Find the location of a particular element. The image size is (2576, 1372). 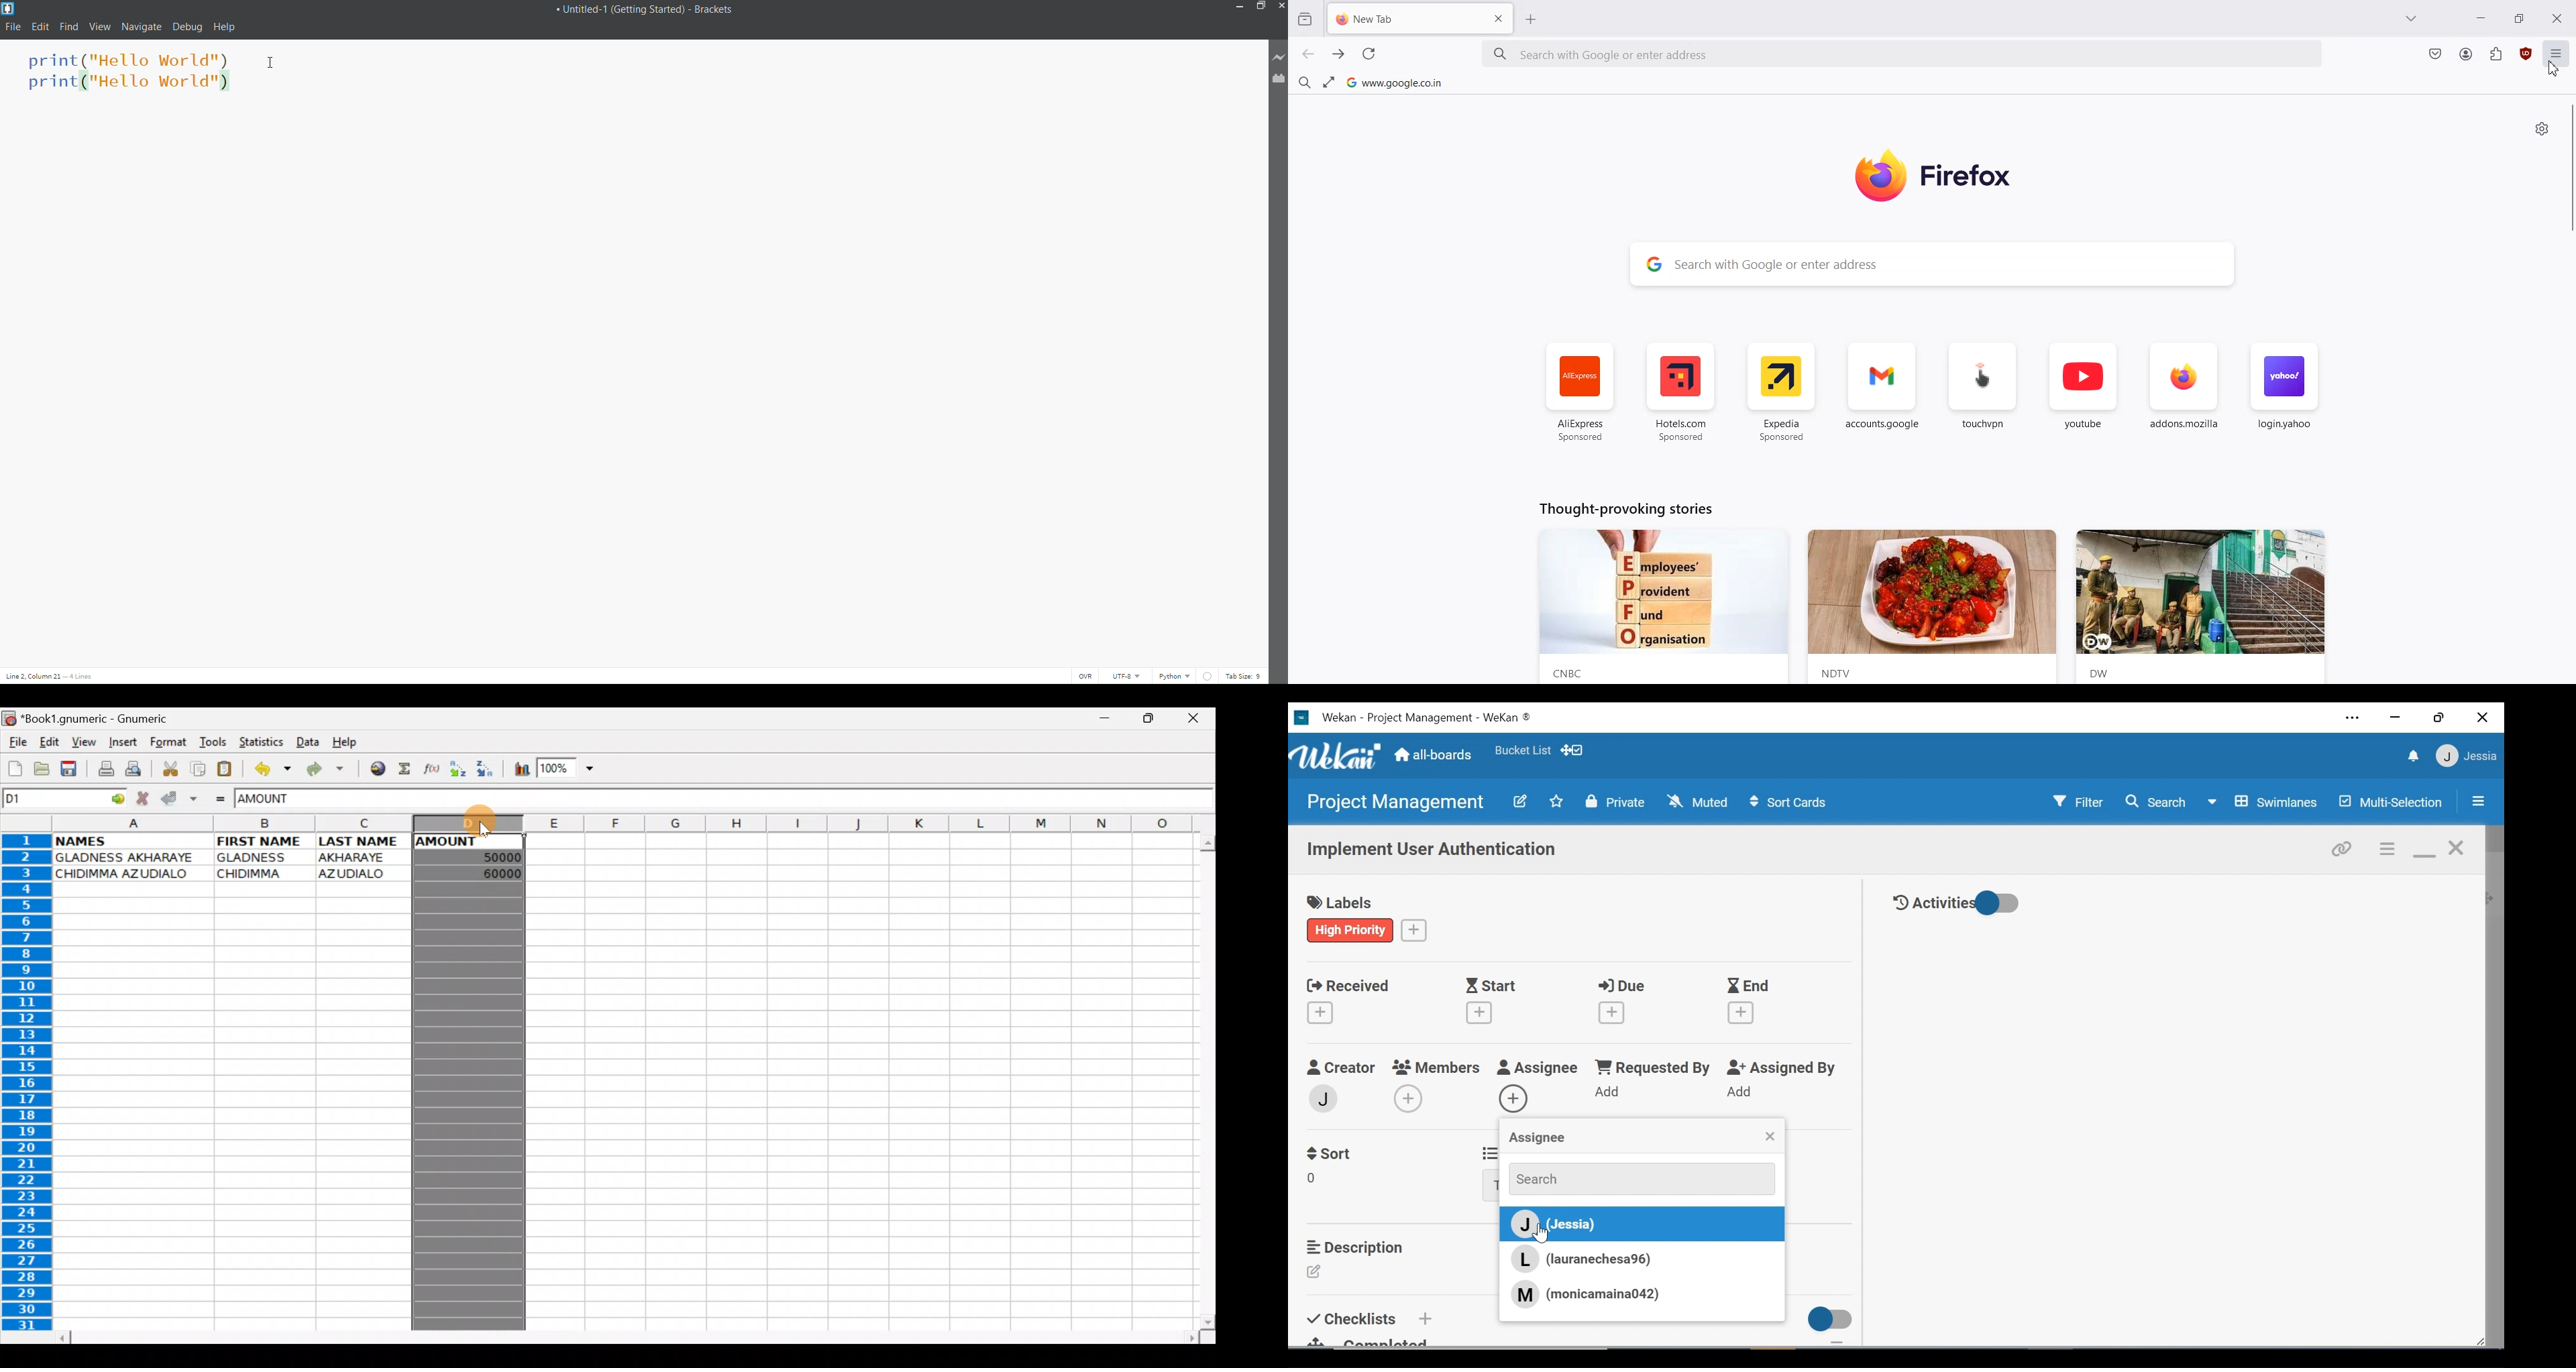

Find is located at coordinates (1304, 80).